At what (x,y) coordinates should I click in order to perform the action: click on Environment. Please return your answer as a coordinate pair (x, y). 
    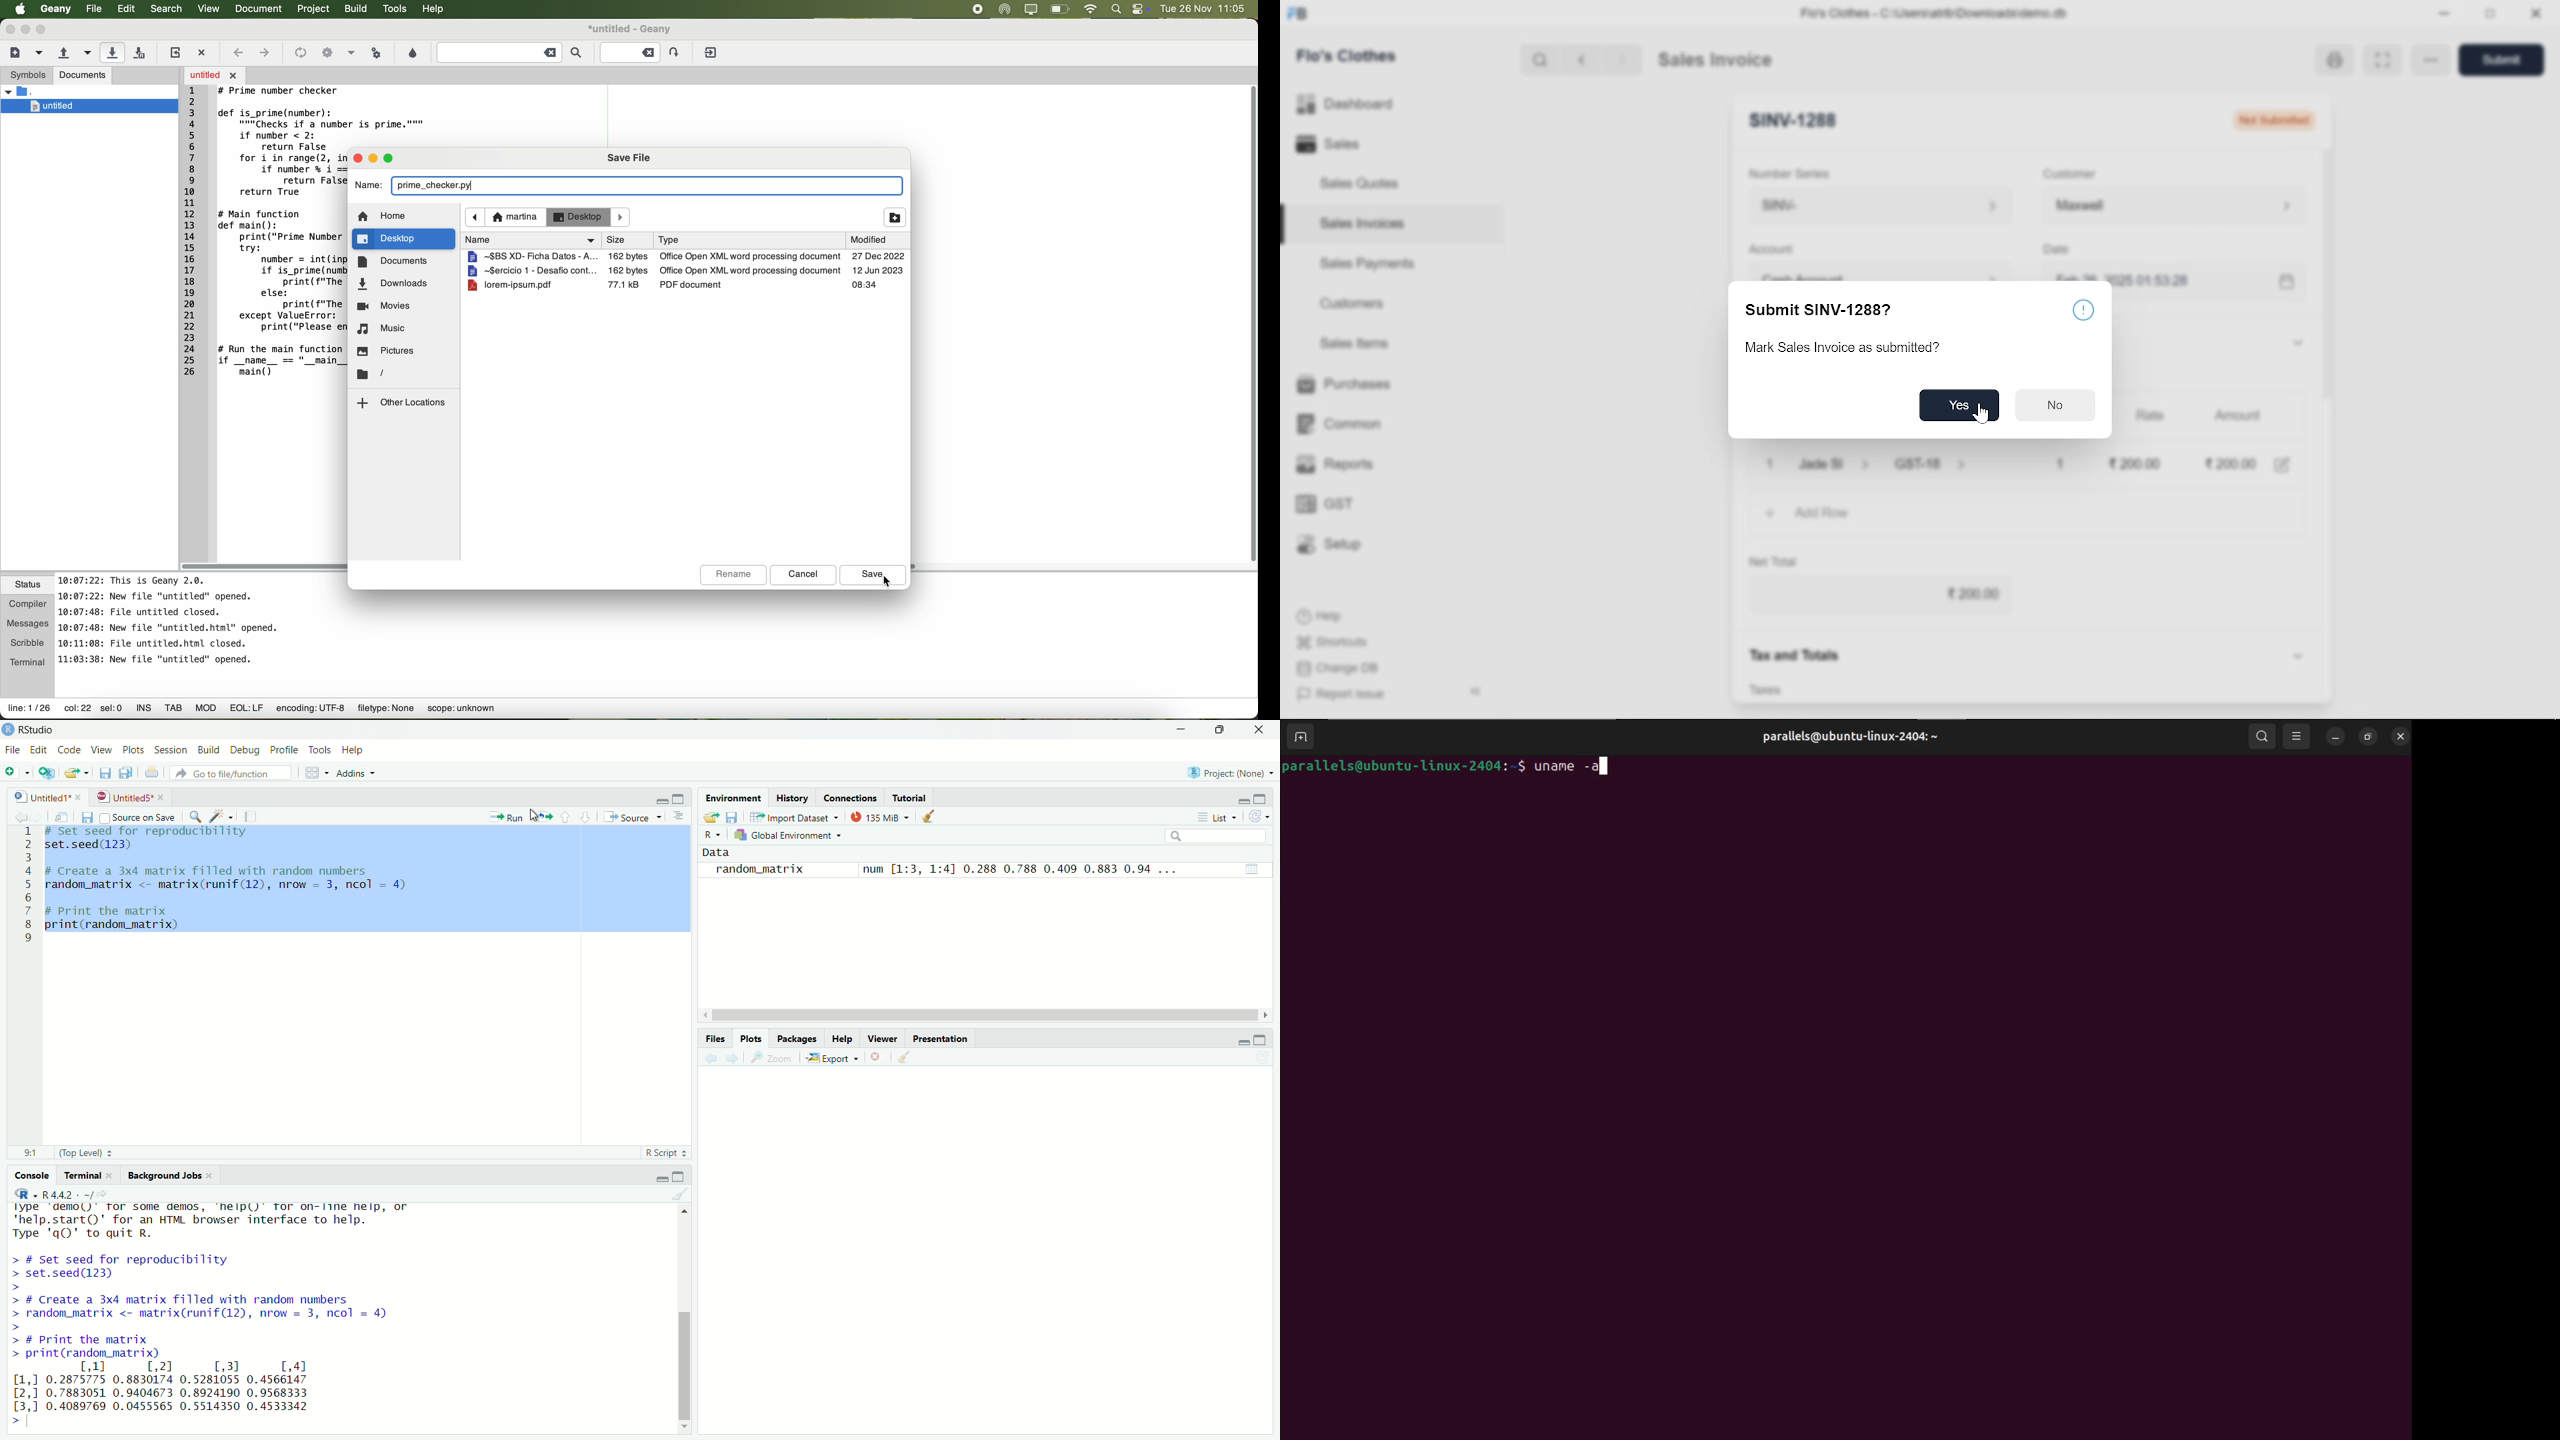
    Looking at the image, I should click on (733, 797).